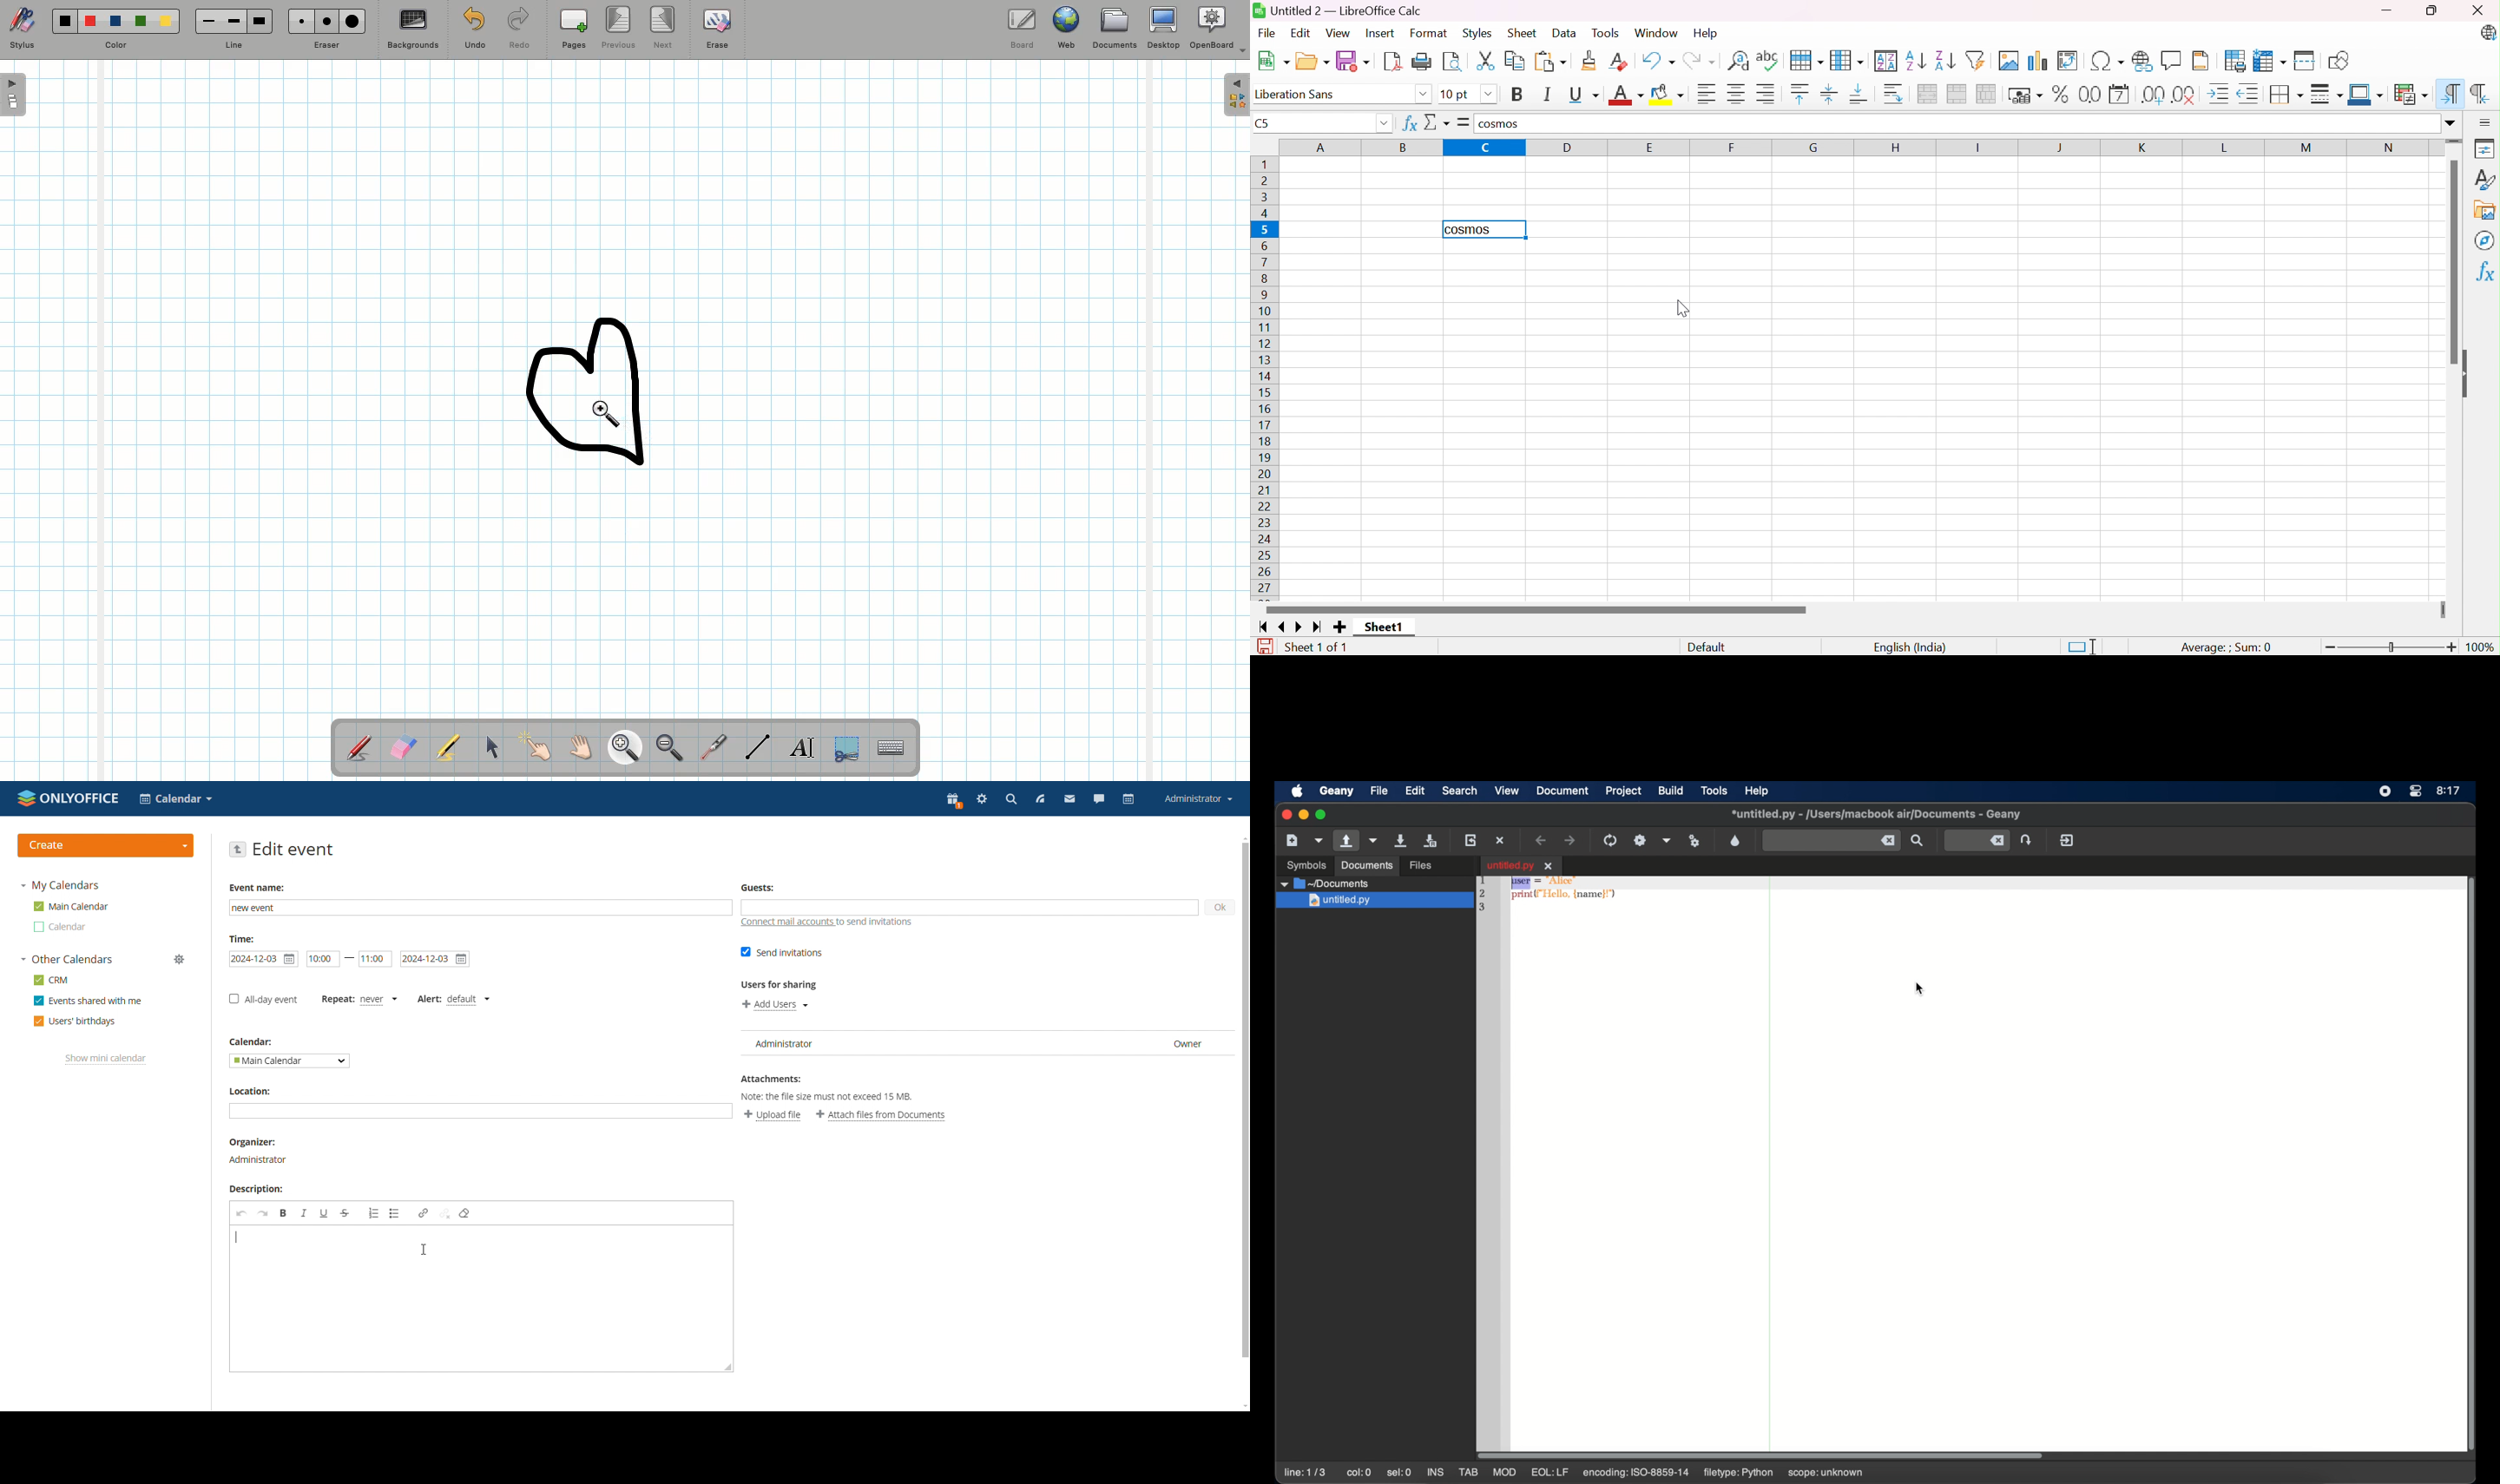 Image resolution: width=2520 pixels, height=1484 pixels. I want to click on other calendar, so click(61, 927).